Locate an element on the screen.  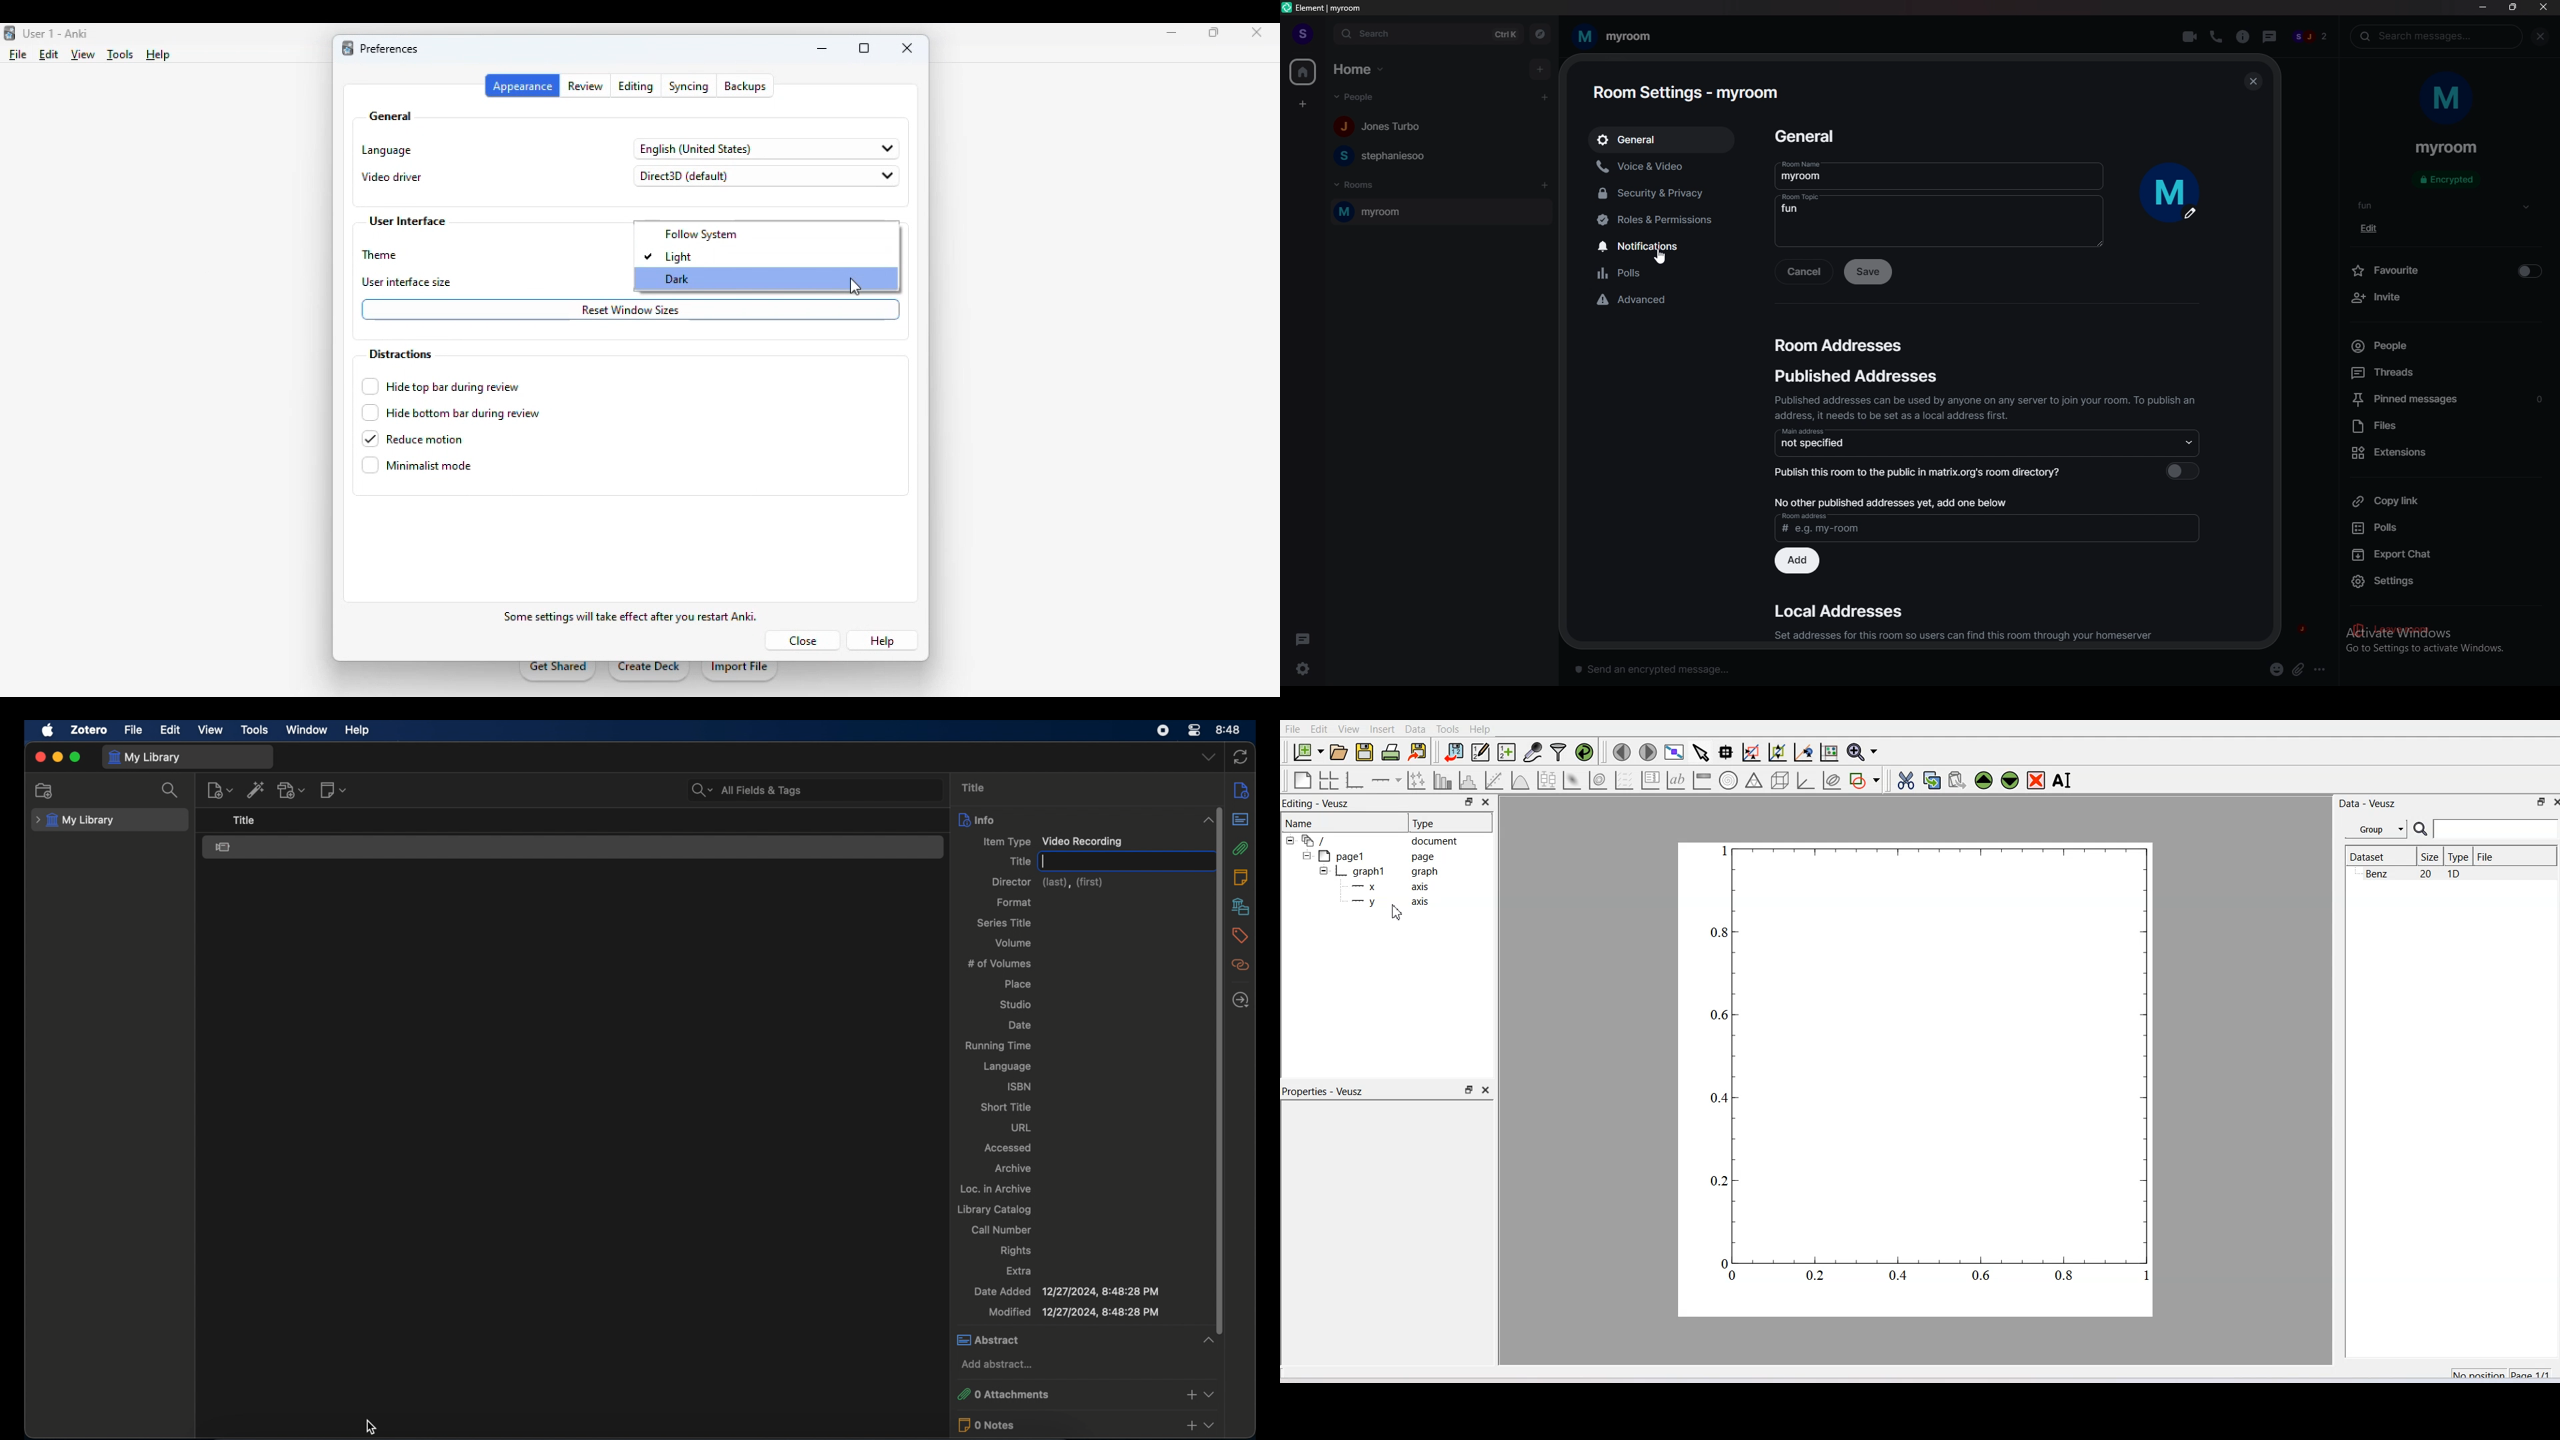
room addresses is located at coordinates (1839, 345).